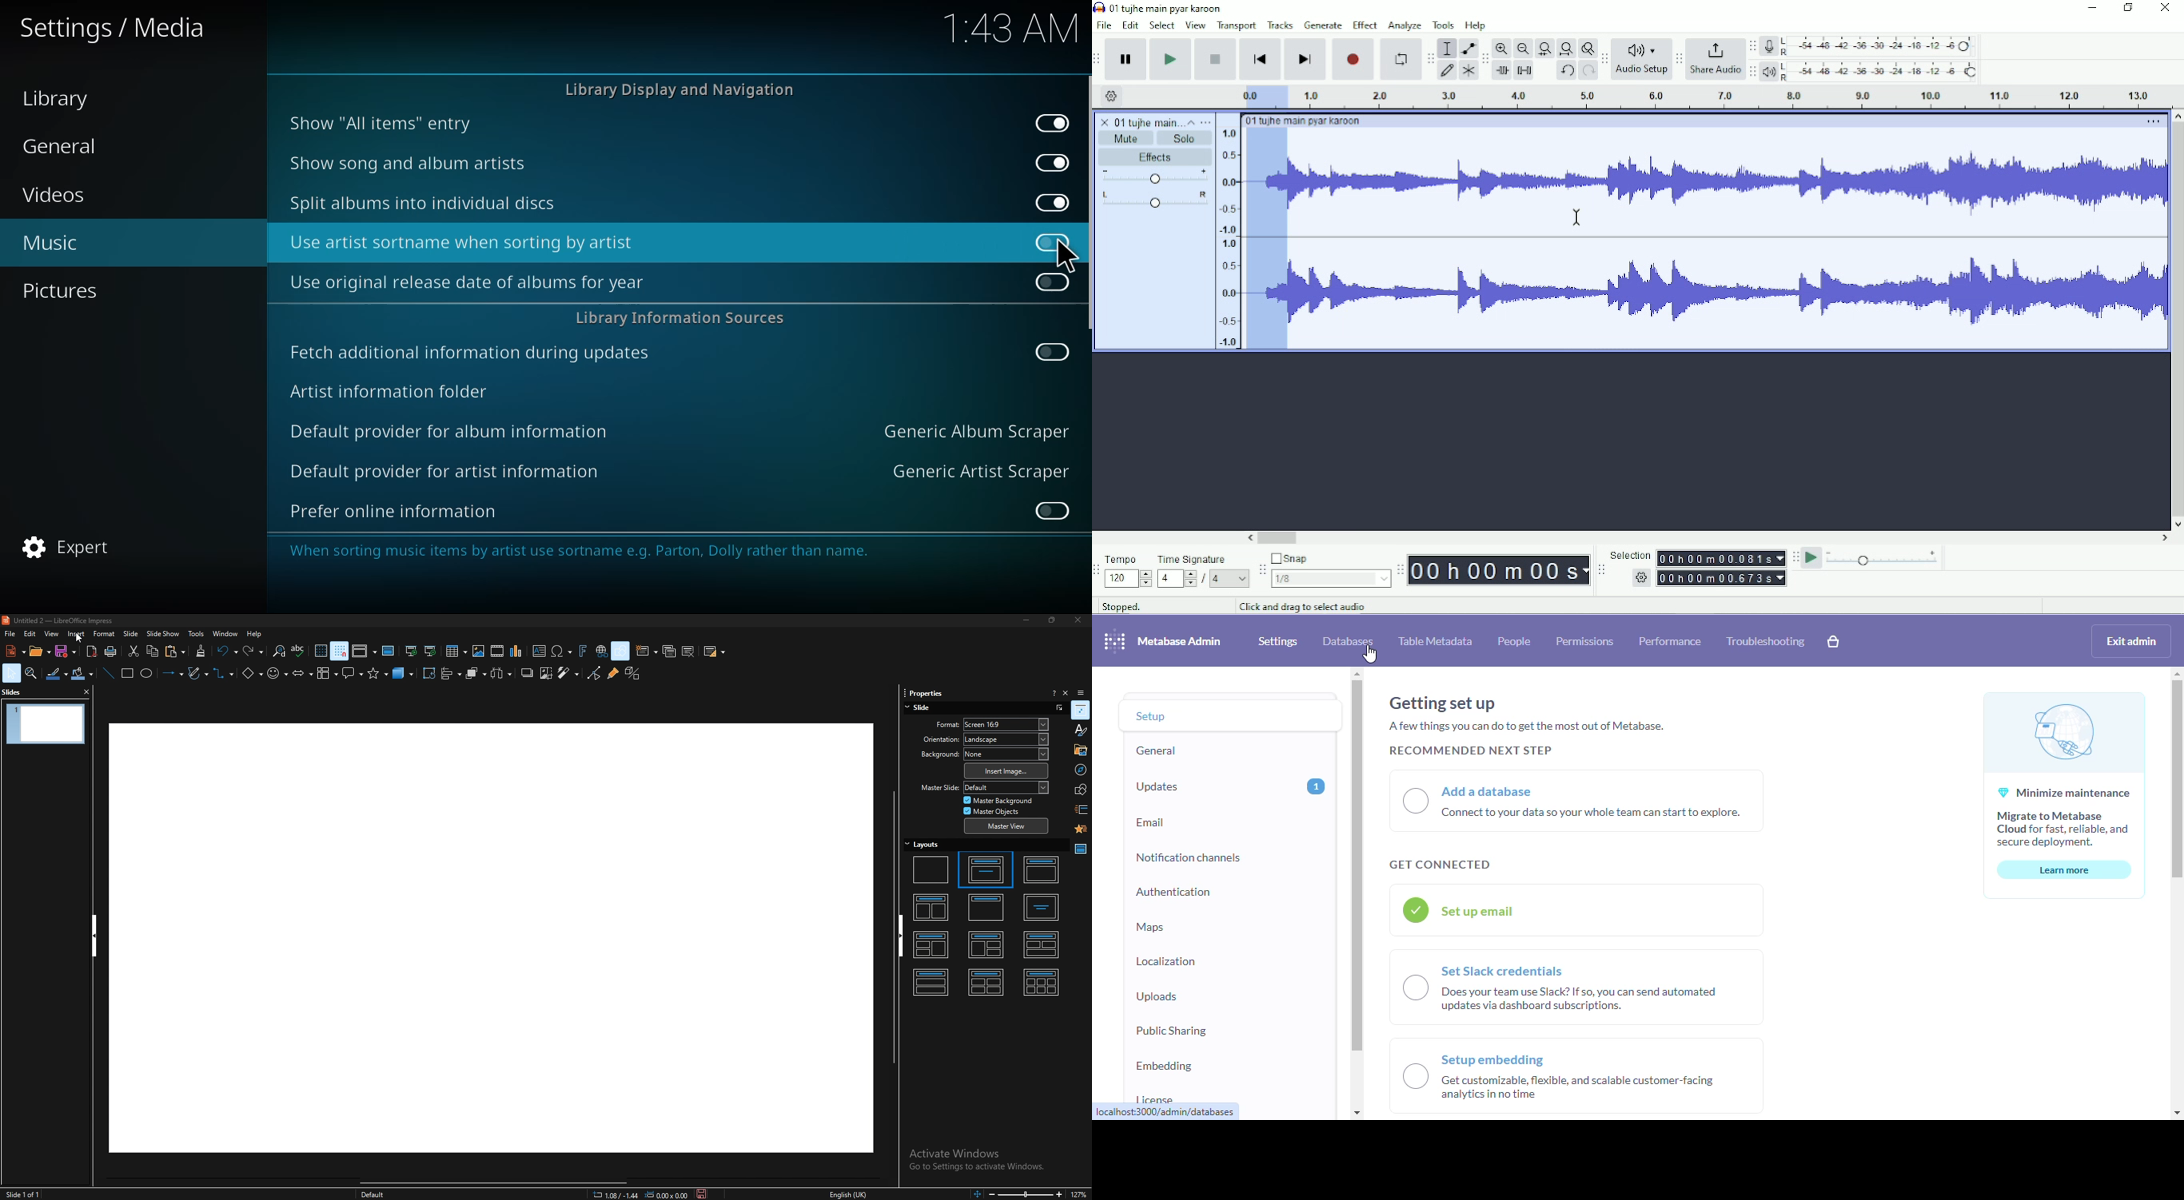 The width and height of the screenshot is (2184, 1204). What do you see at coordinates (975, 1195) in the screenshot?
I see `fit slide to current window` at bounding box center [975, 1195].